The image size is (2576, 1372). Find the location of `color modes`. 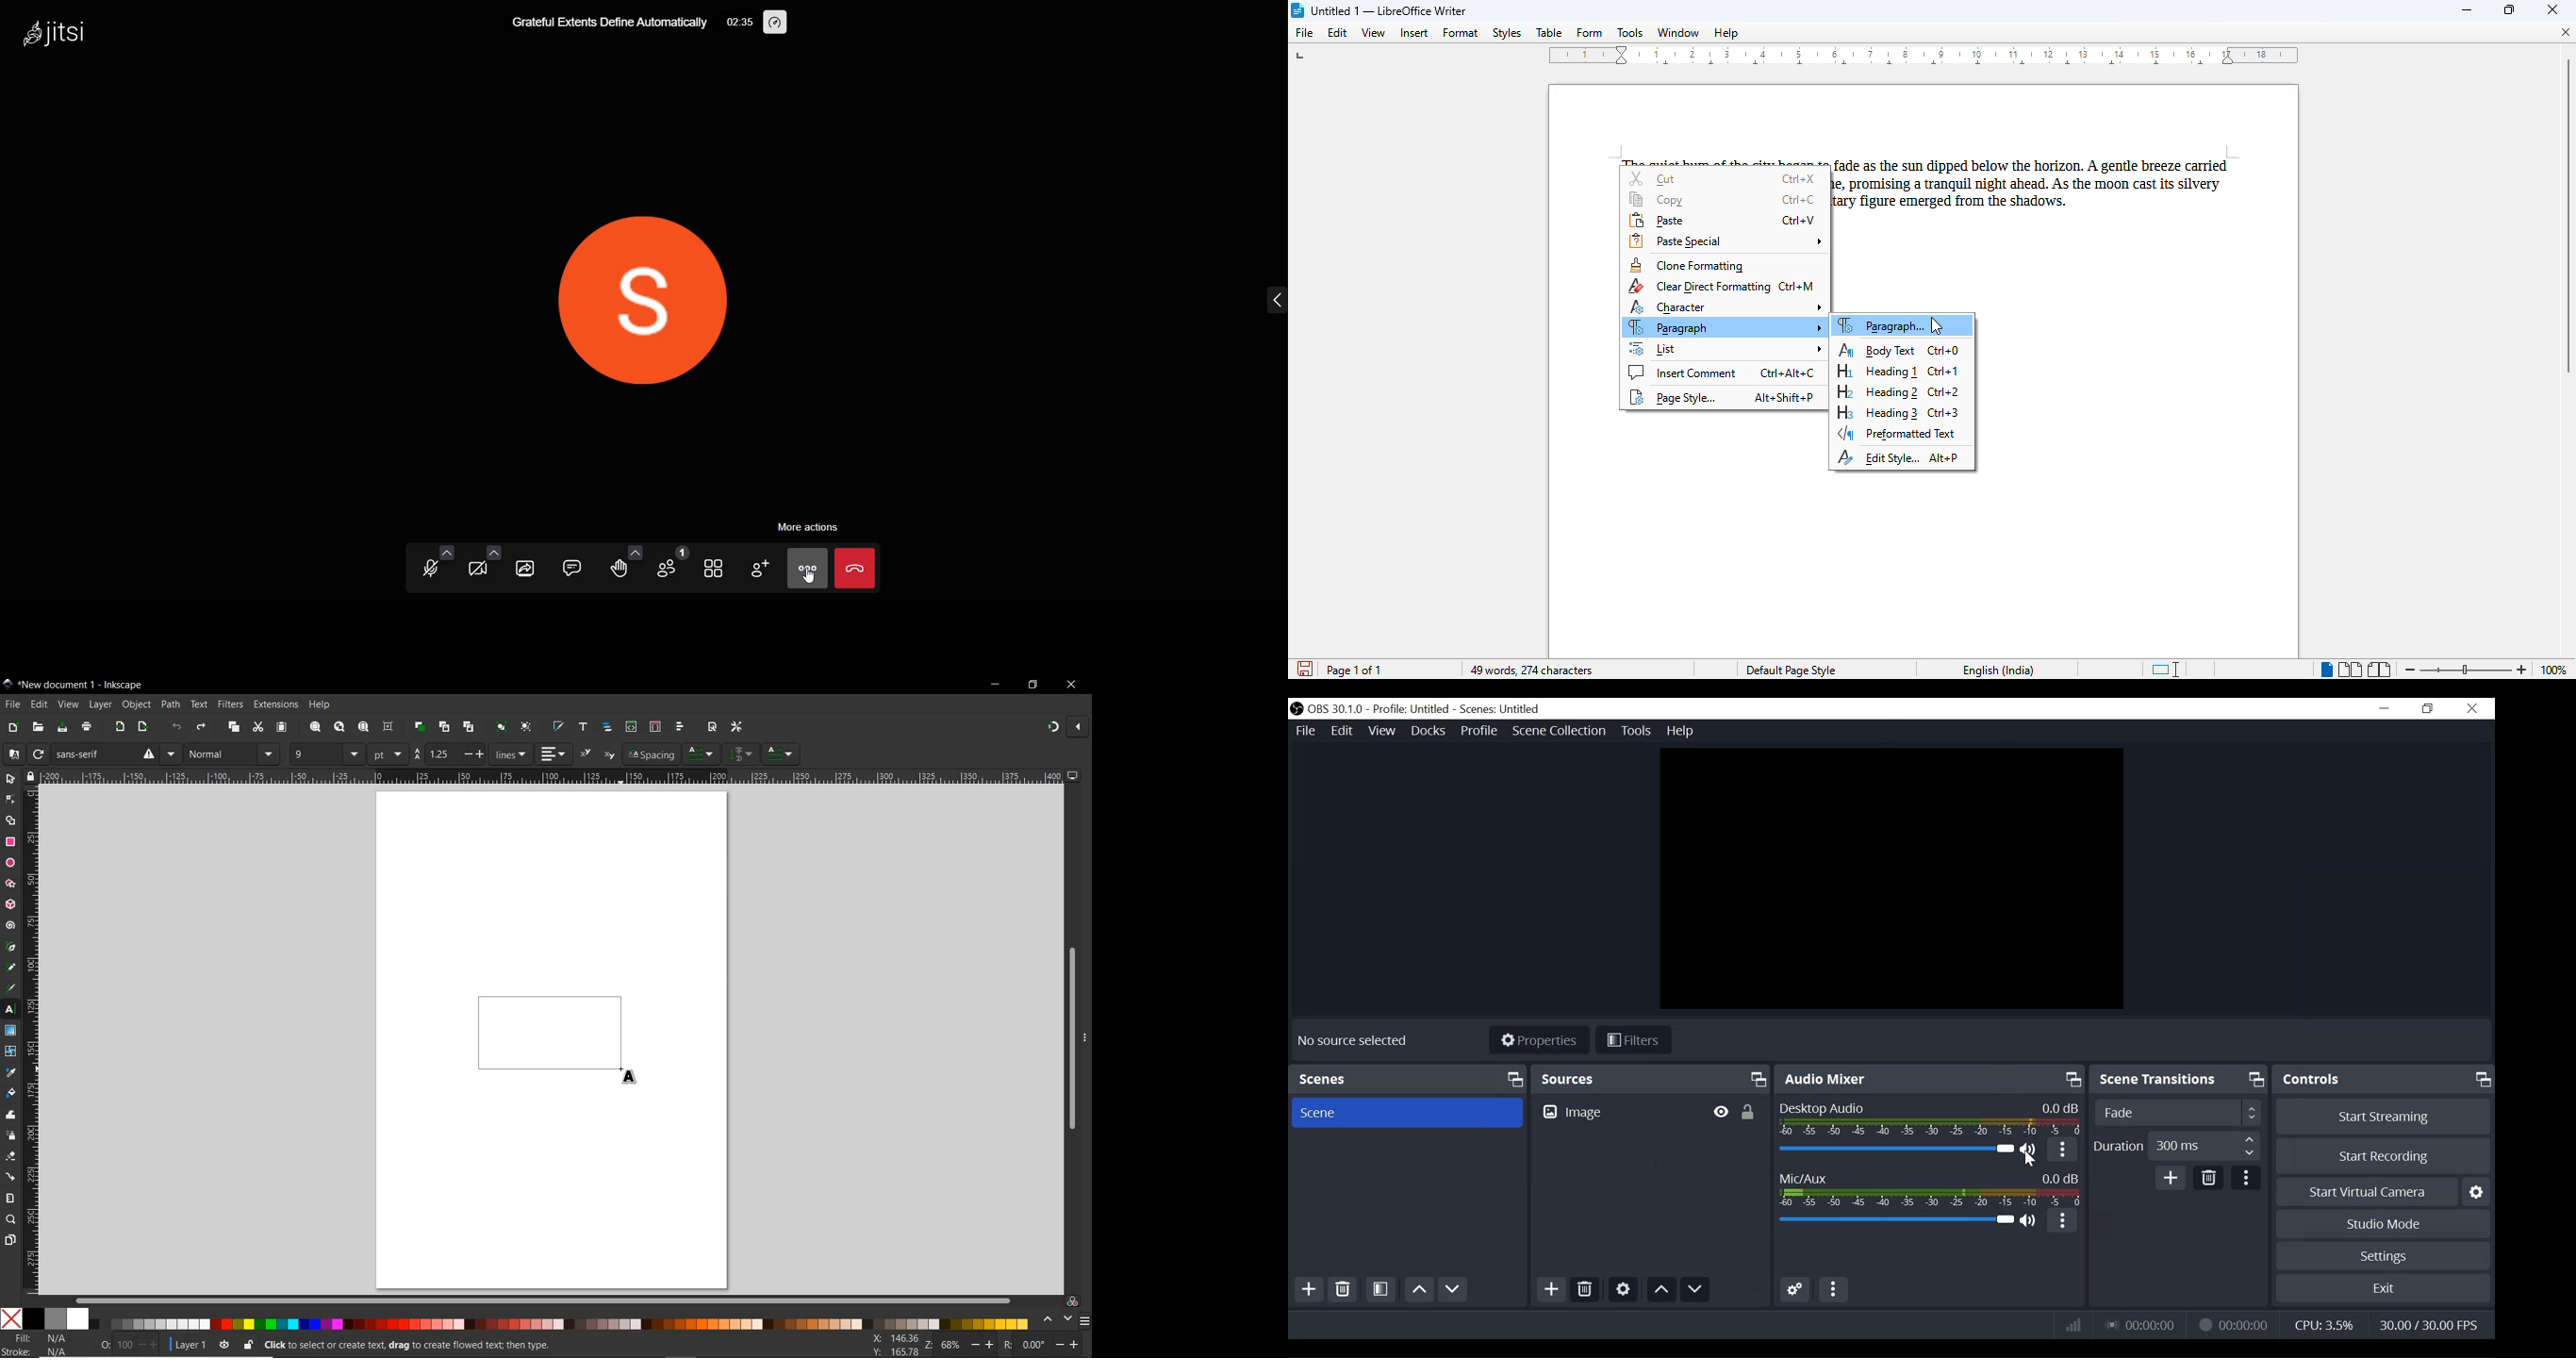

color modes is located at coordinates (514, 1318).